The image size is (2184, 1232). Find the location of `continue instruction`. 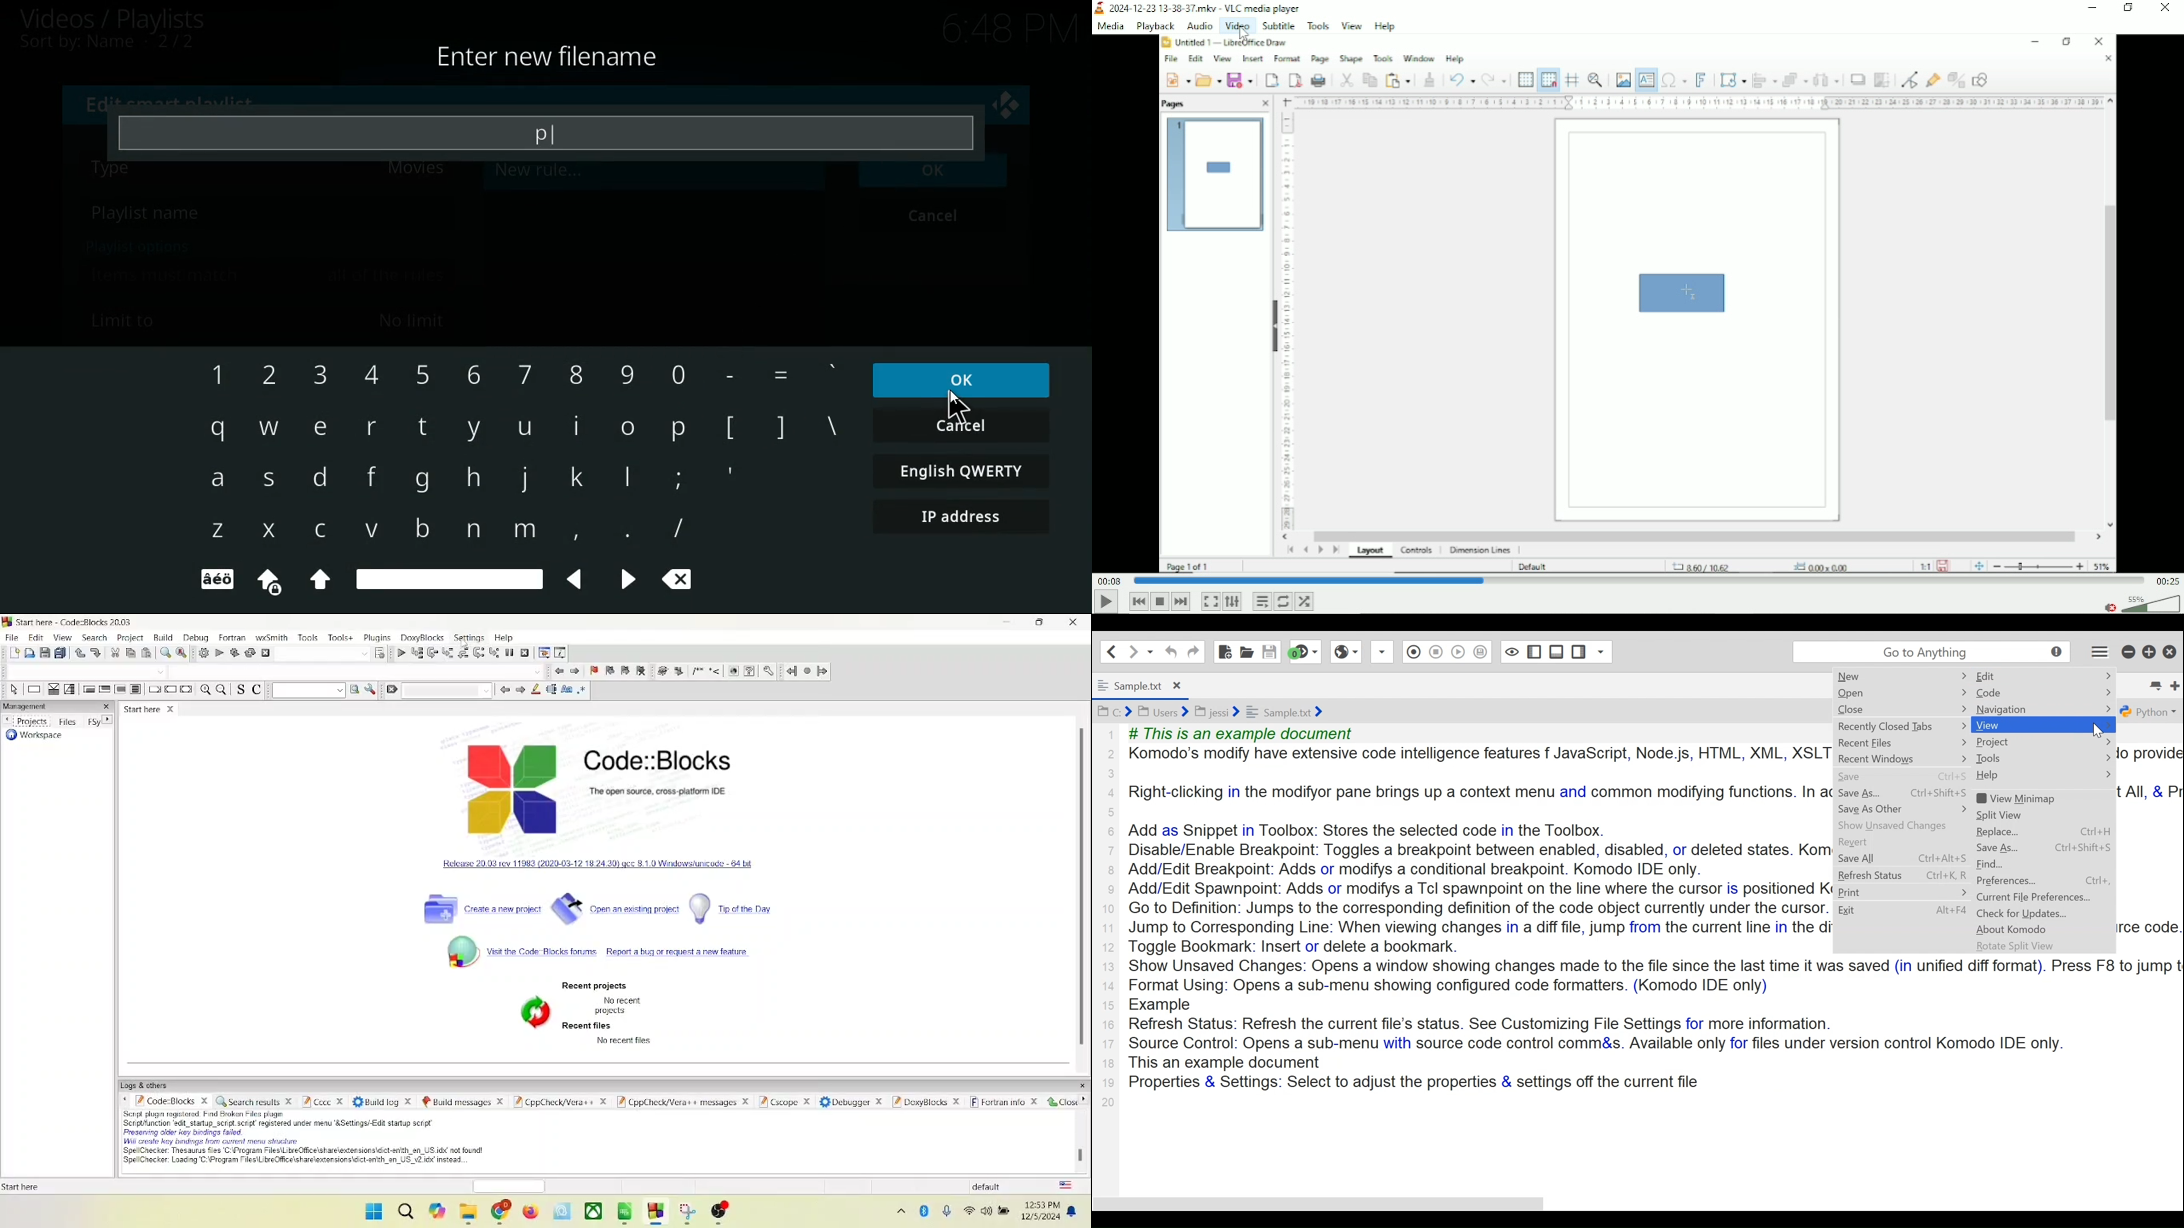

continue instruction is located at coordinates (171, 689).